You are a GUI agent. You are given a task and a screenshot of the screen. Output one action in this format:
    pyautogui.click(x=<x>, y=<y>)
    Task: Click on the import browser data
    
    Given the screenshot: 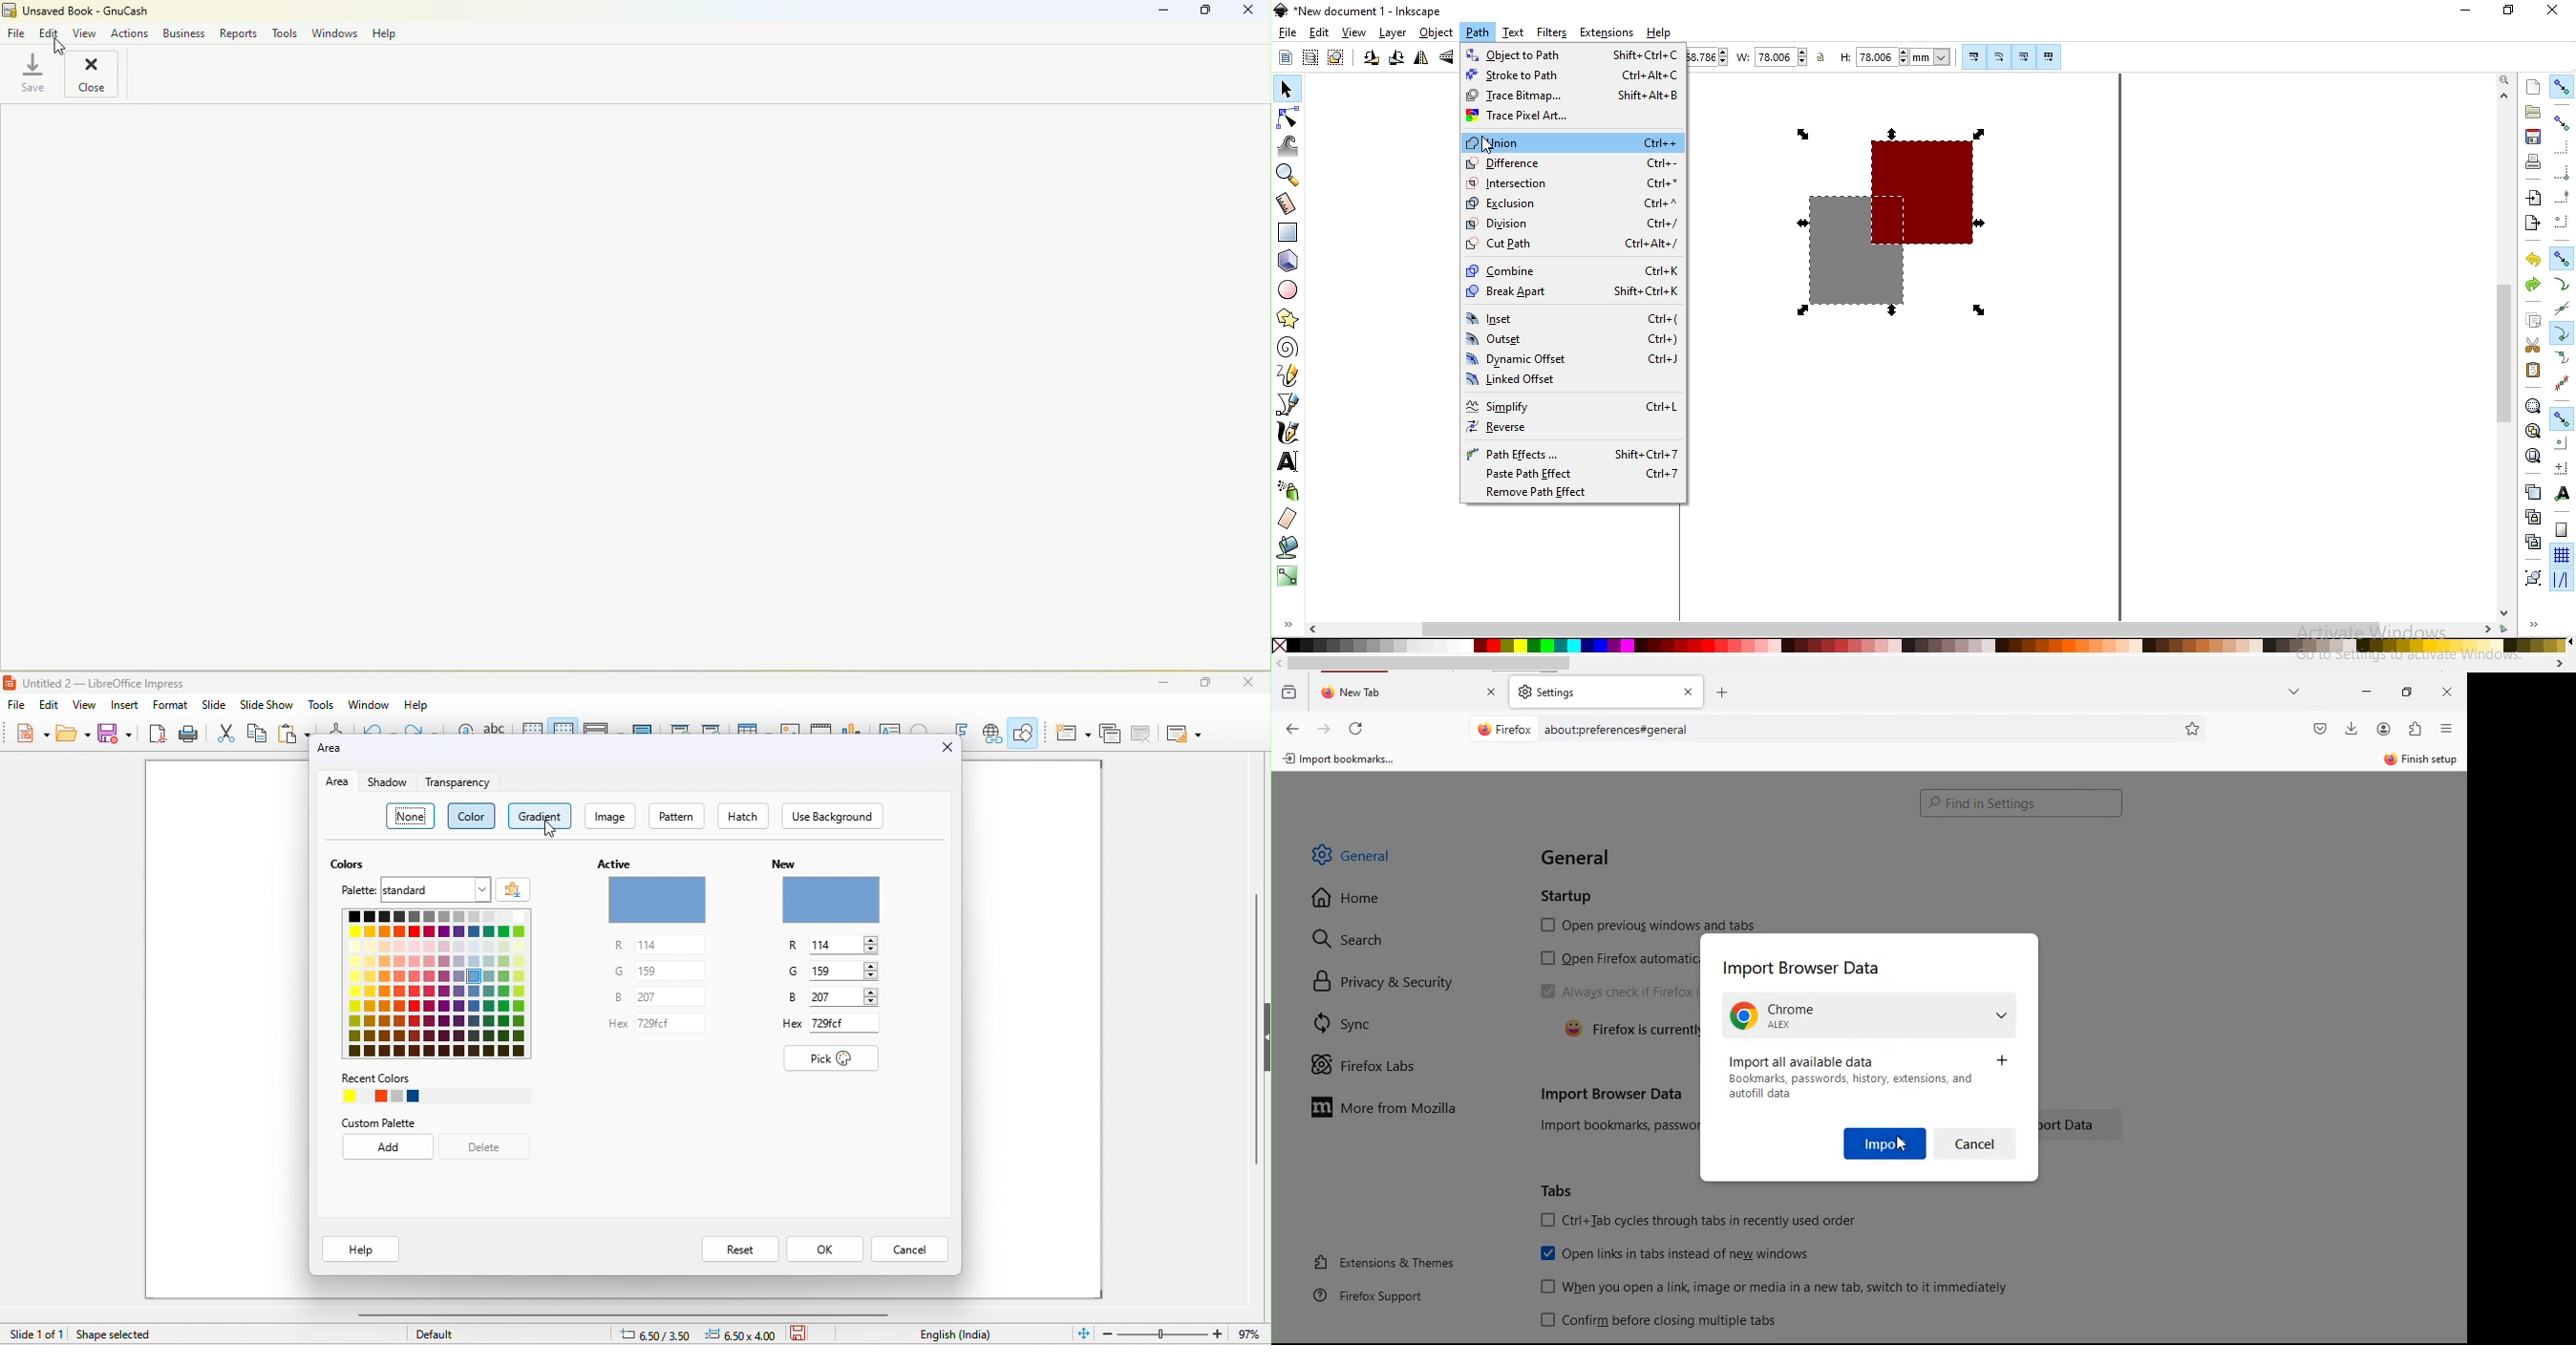 What is the action you would take?
    pyautogui.click(x=1804, y=967)
    